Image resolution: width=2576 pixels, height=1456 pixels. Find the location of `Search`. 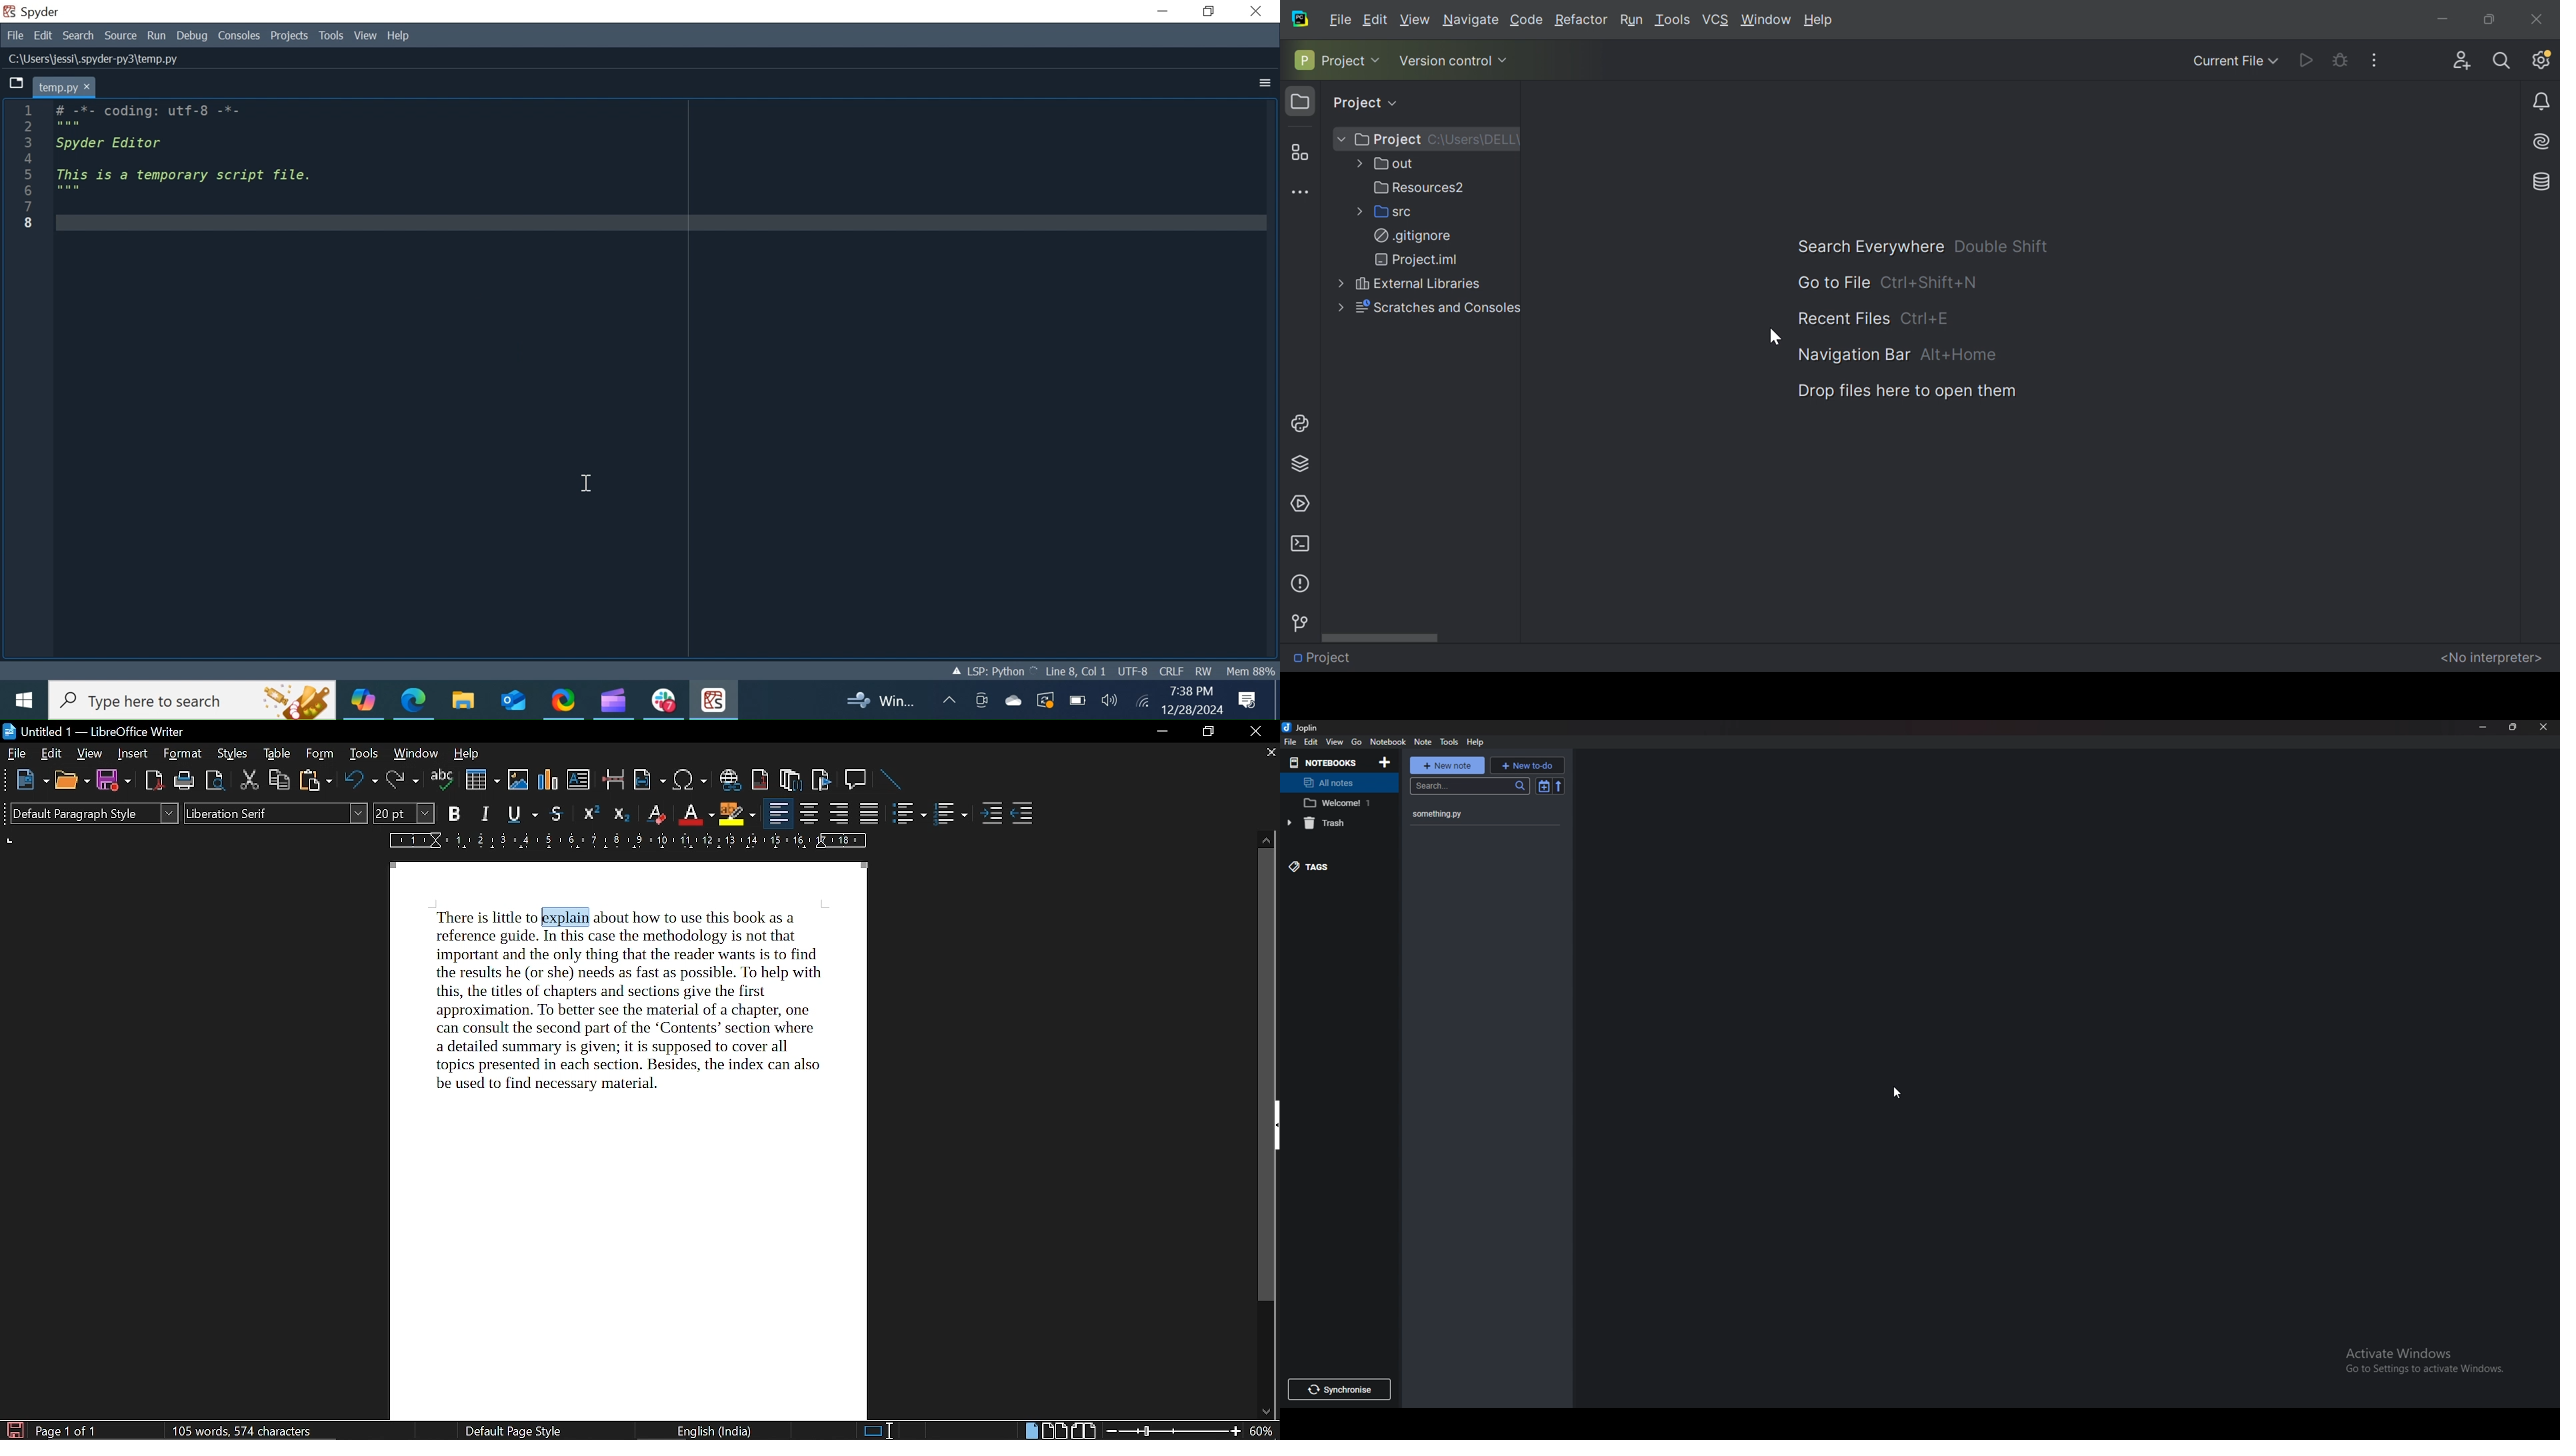

Search is located at coordinates (79, 37).